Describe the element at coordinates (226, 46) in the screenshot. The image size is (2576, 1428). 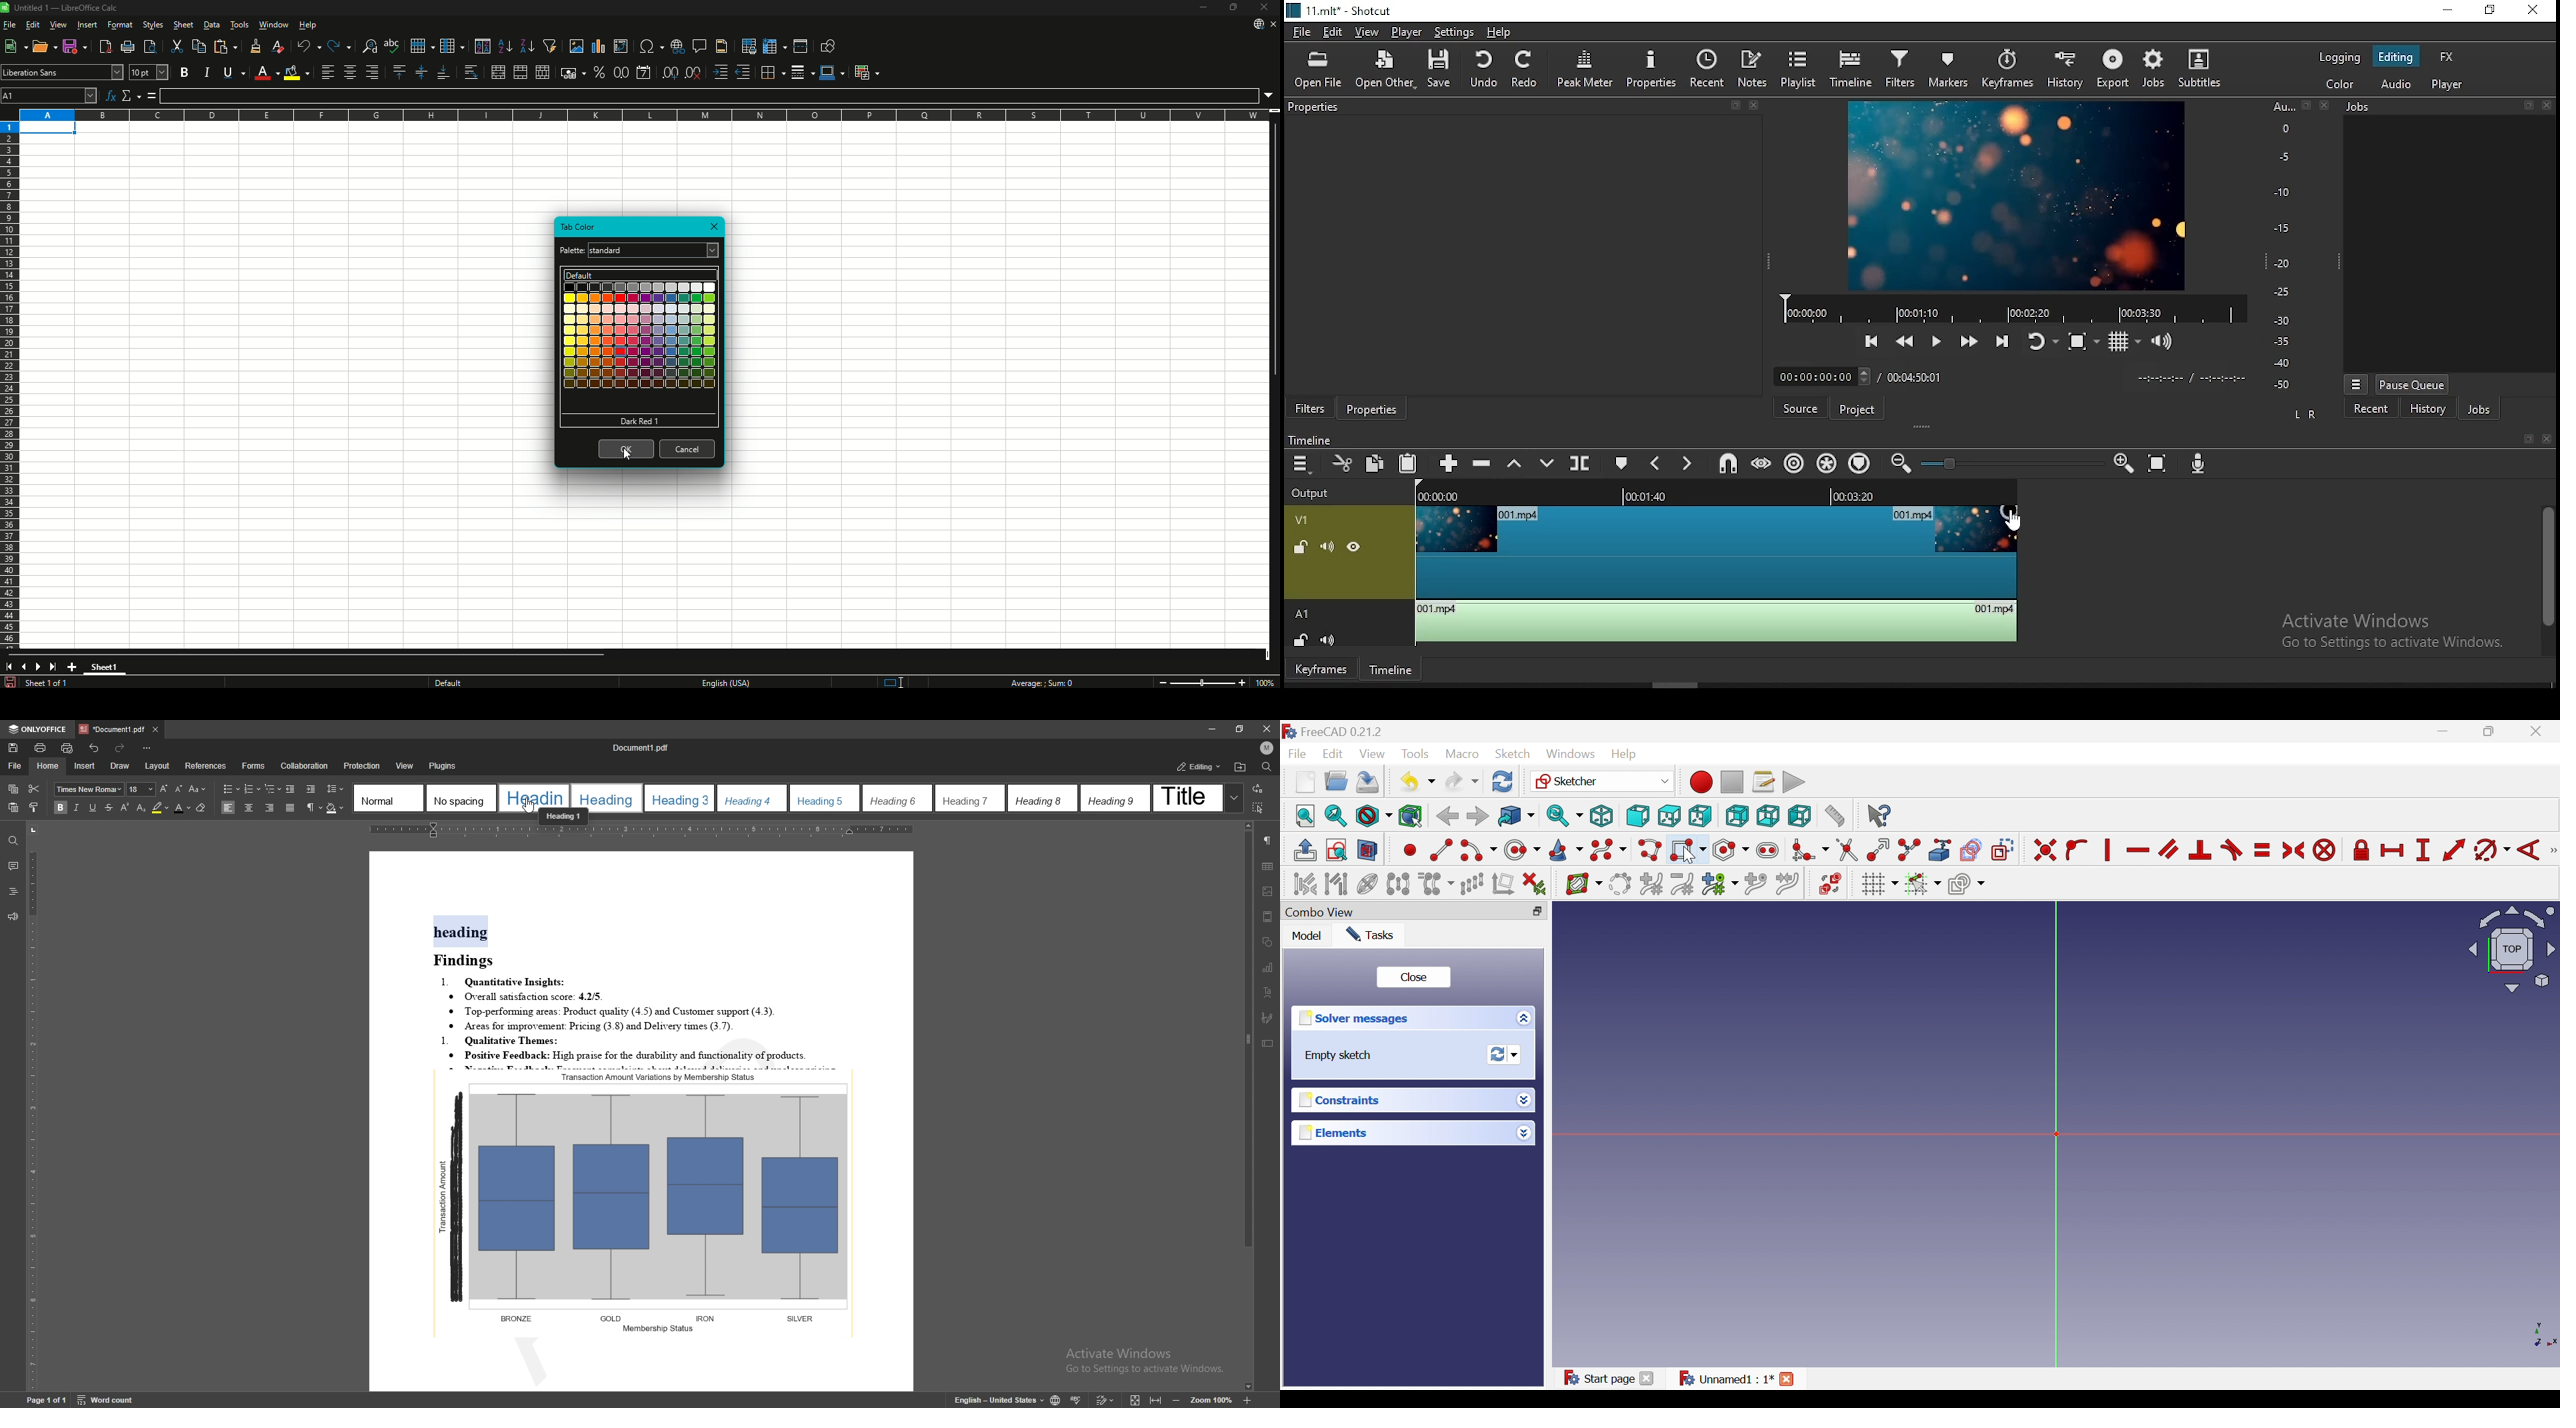
I see `Paste` at that location.